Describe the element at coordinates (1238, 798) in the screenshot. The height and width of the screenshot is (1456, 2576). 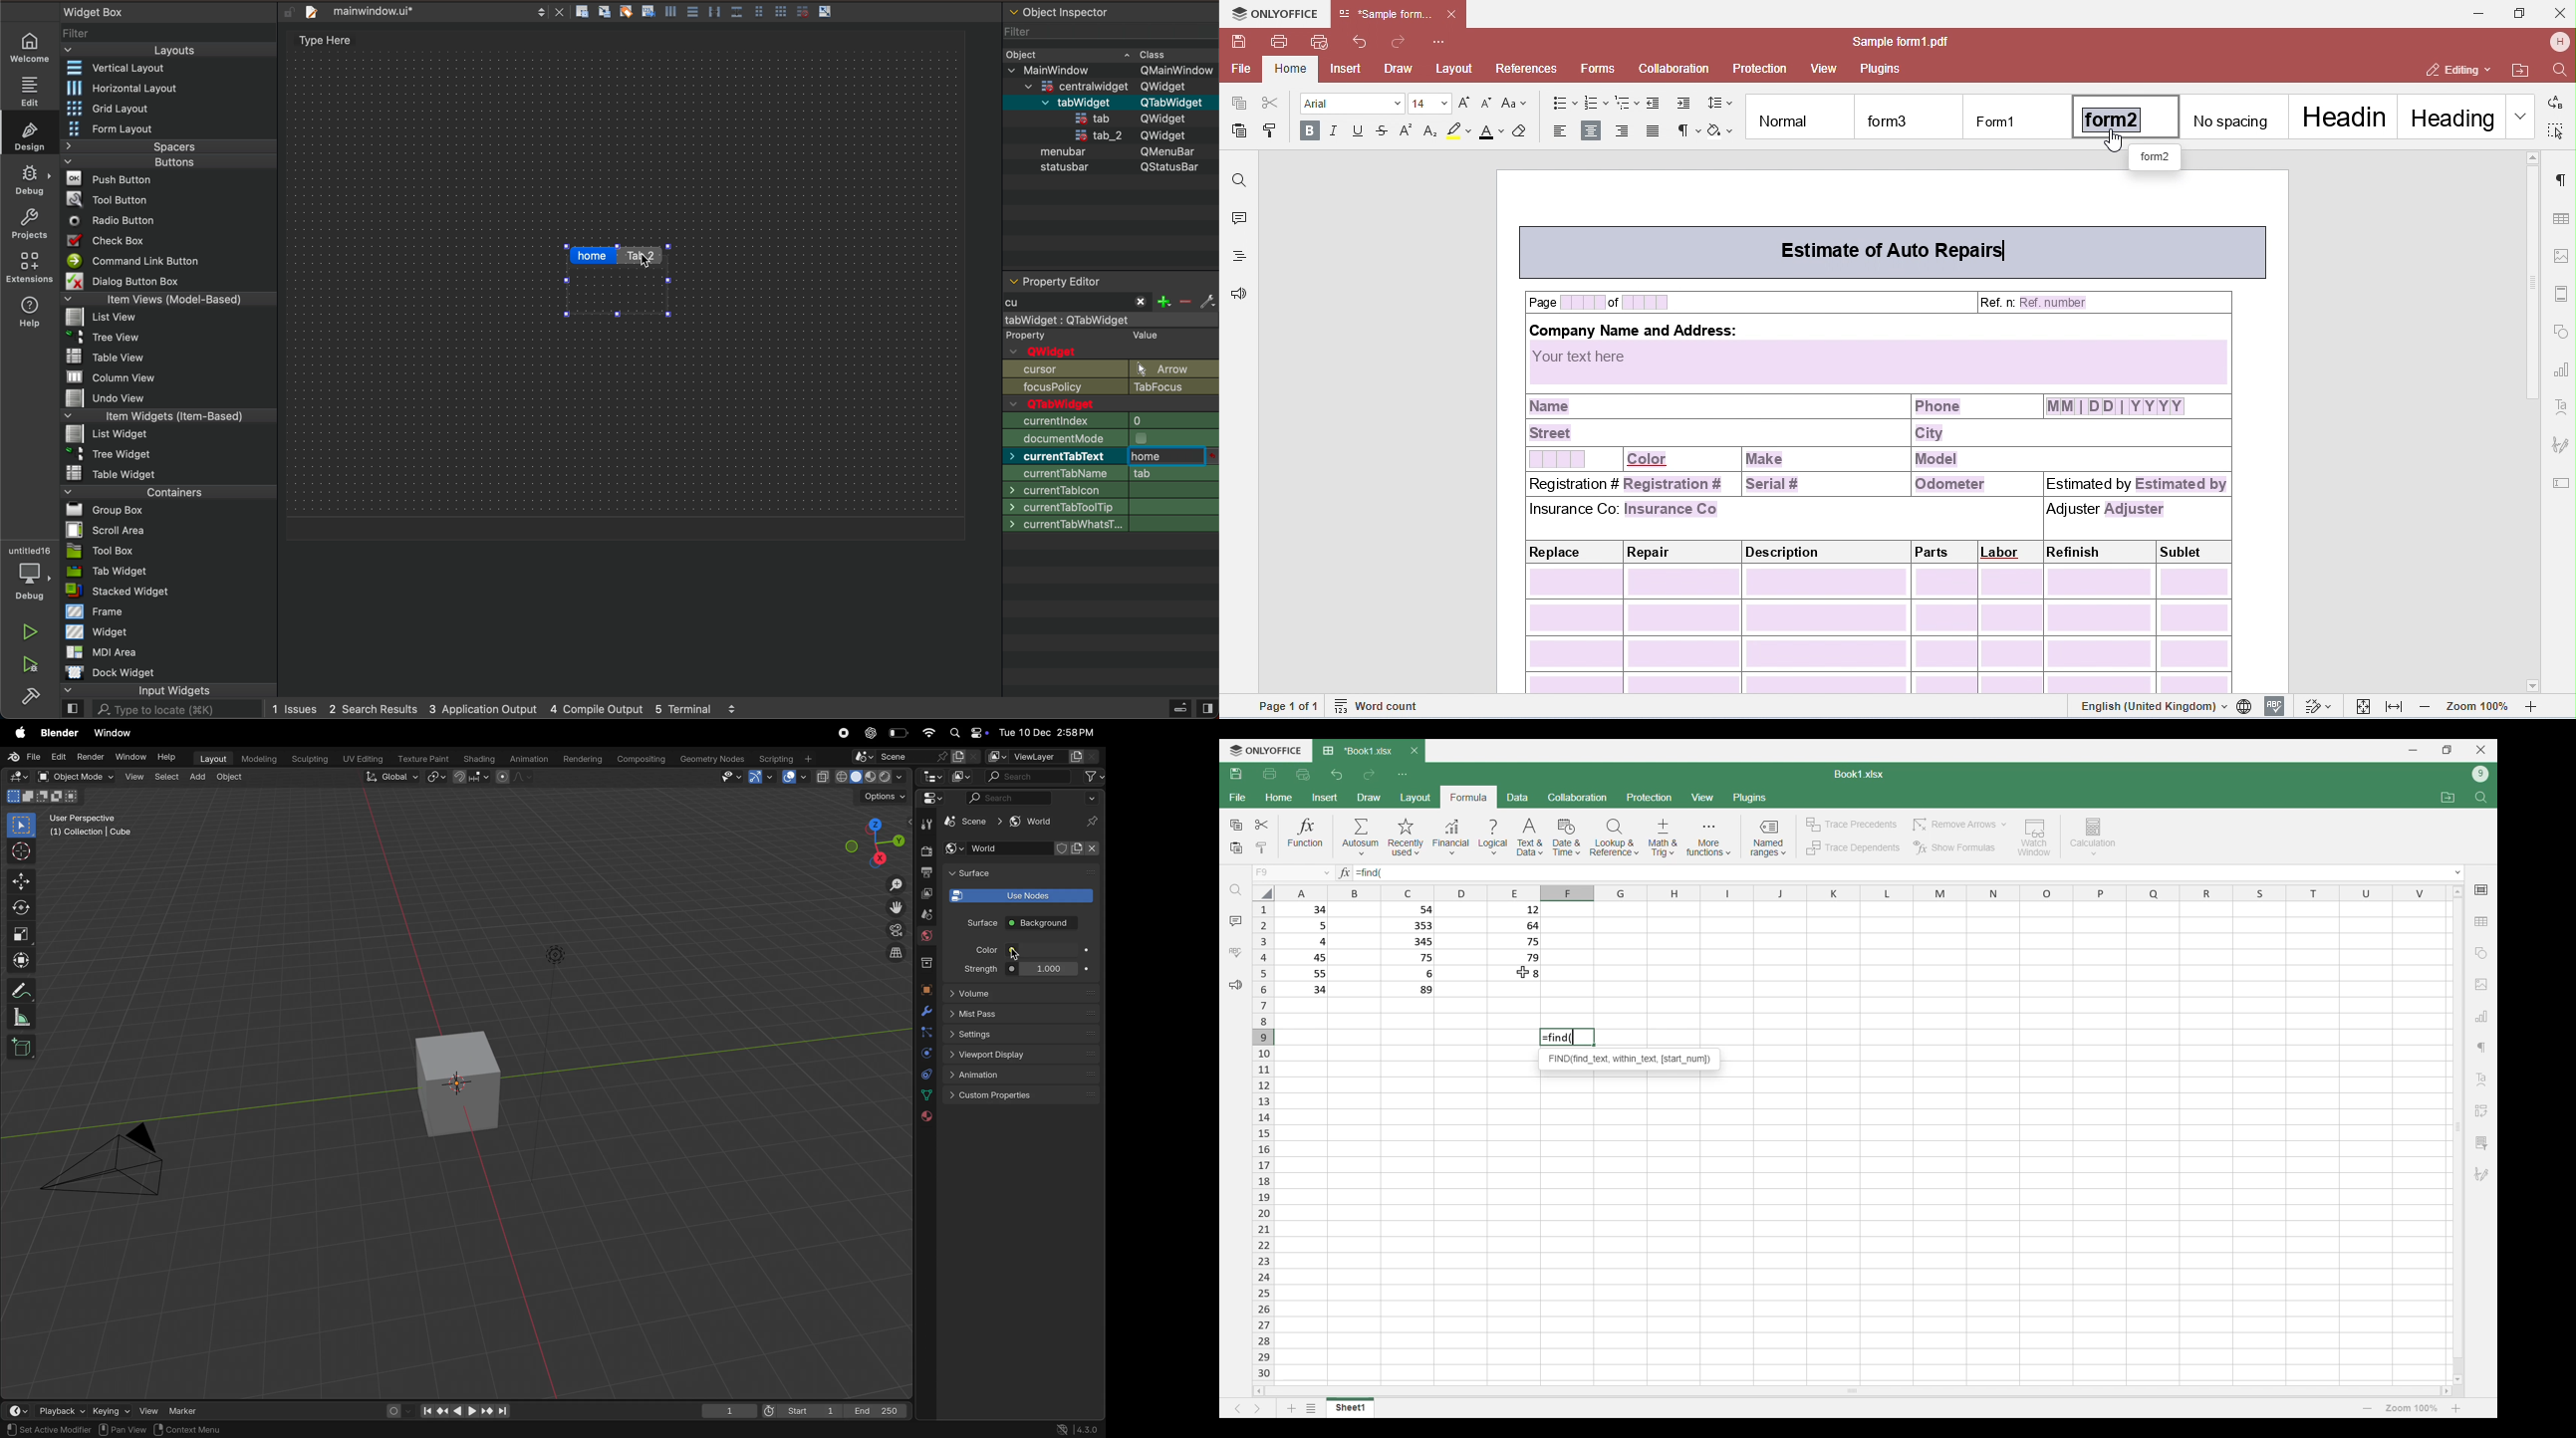
I see `File menu` at that location.